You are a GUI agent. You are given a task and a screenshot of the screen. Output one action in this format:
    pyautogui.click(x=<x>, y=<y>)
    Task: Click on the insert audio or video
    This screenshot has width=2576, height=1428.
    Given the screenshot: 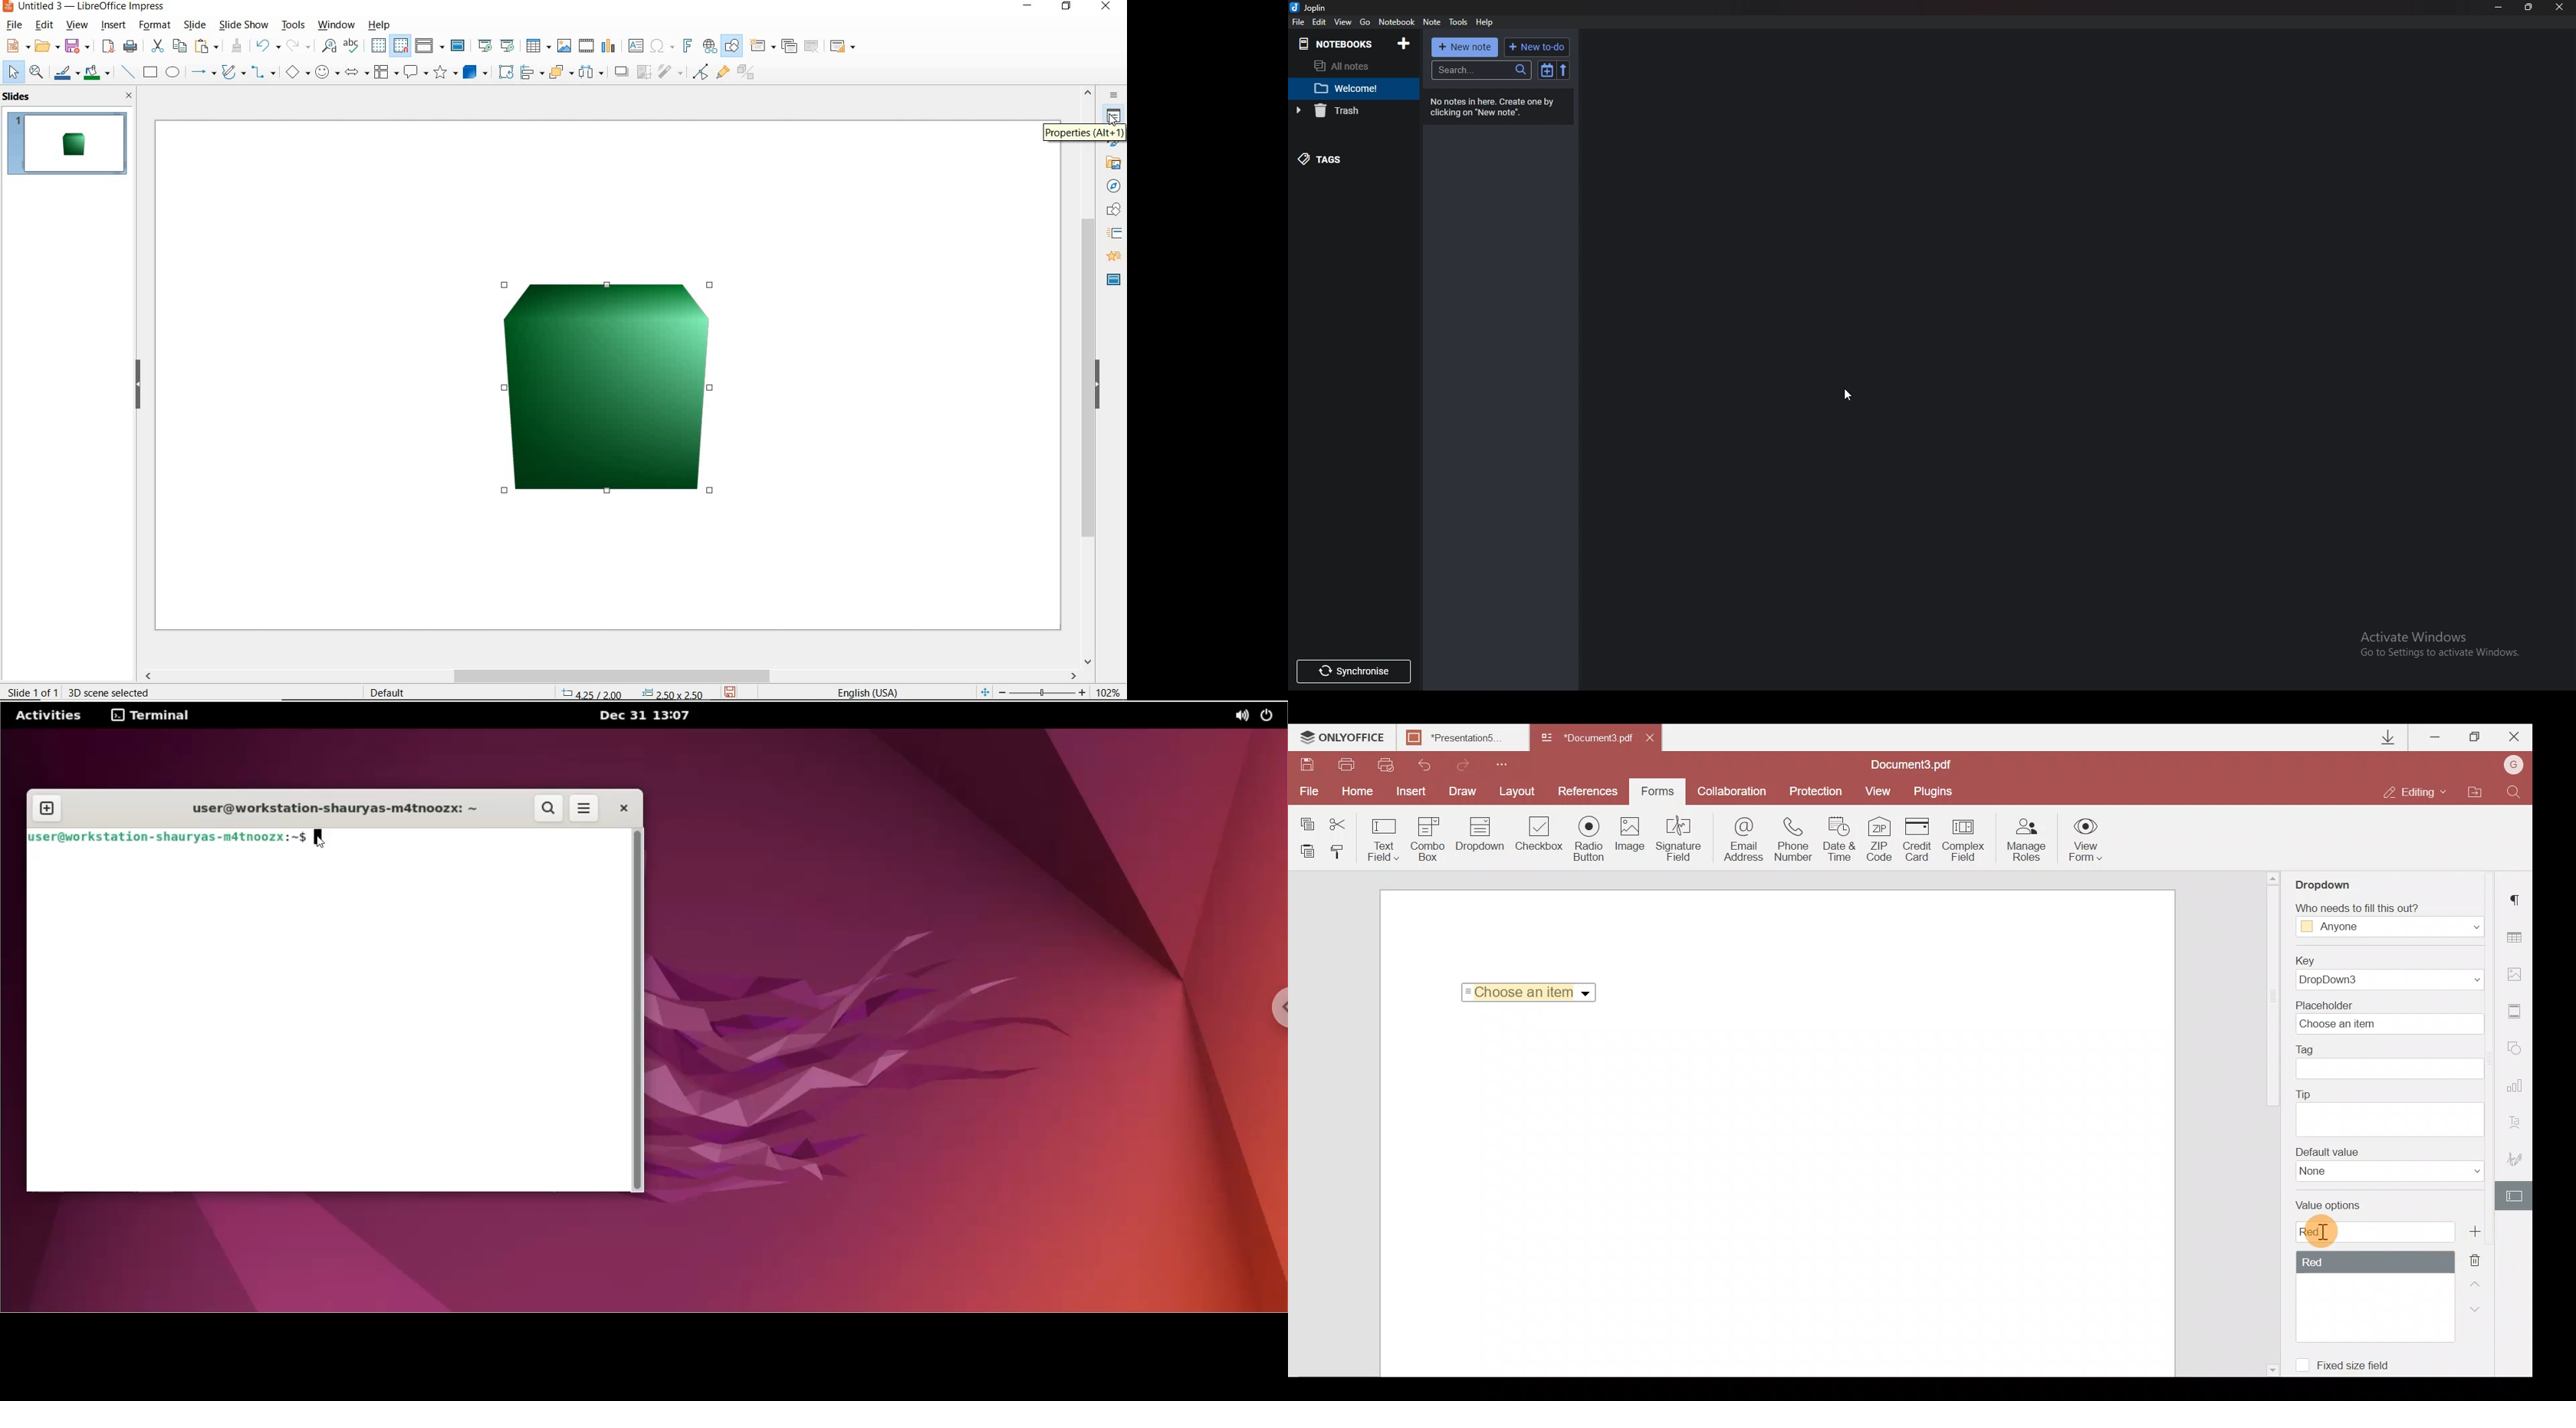 What is the action you would take?
    pyautogui.click(x=586, y=44)
    